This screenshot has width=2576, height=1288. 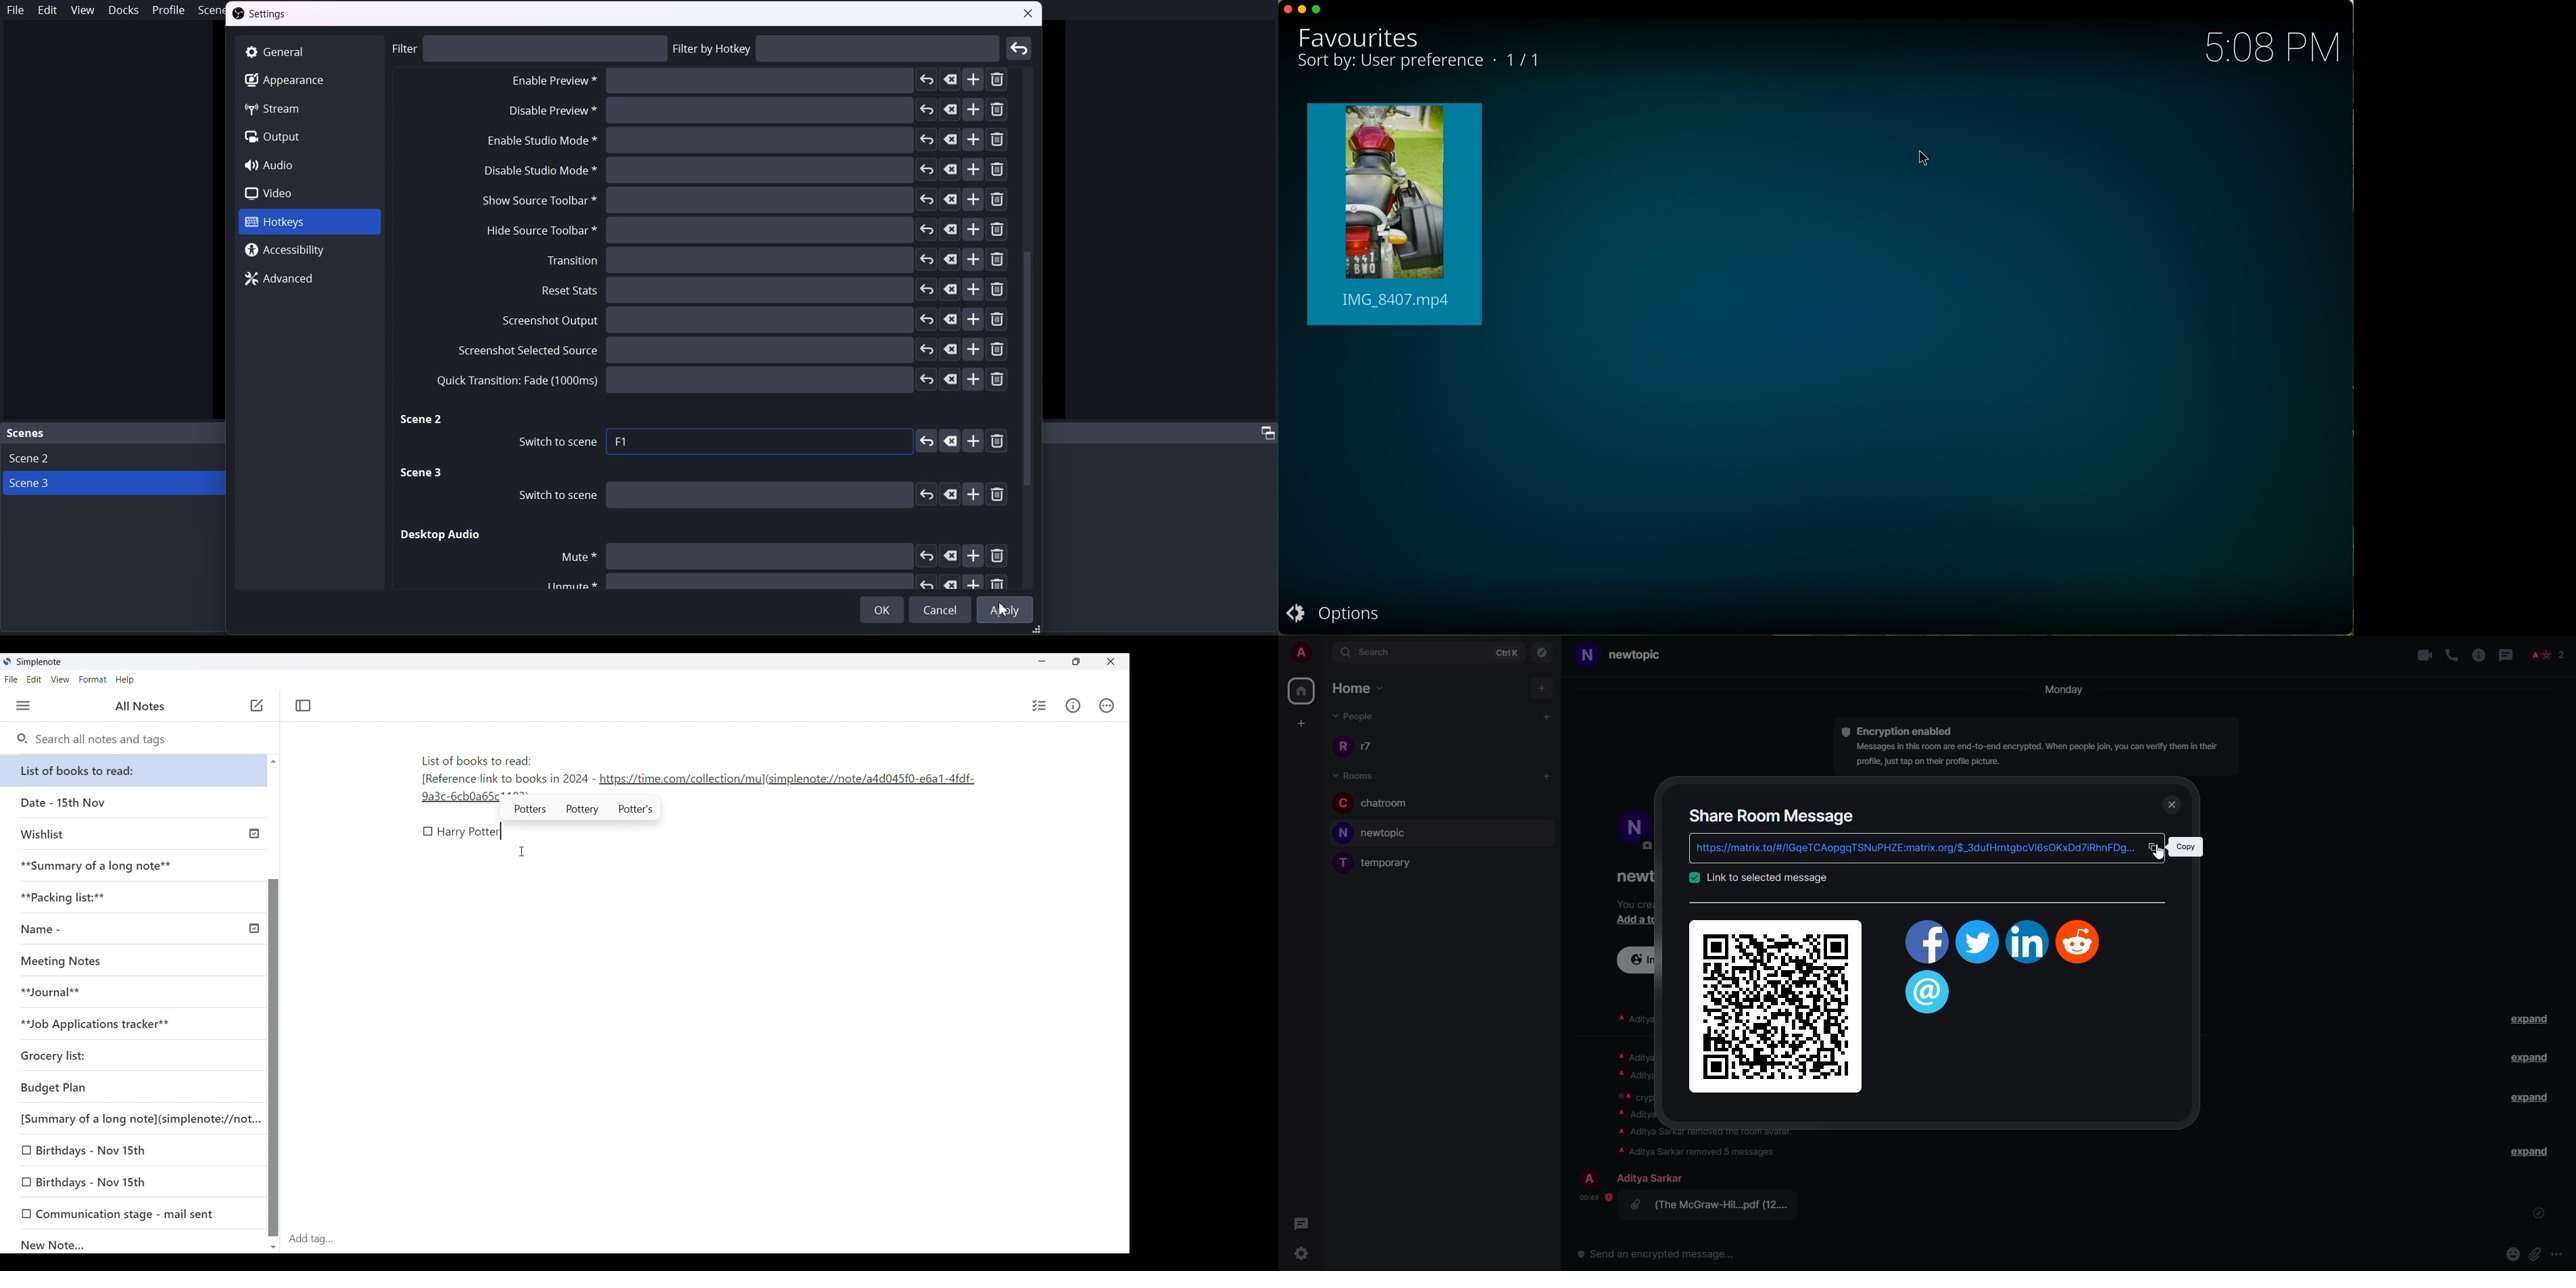 I want to click on Birthdays - Nov 15th, so click(x=135, y=1183).